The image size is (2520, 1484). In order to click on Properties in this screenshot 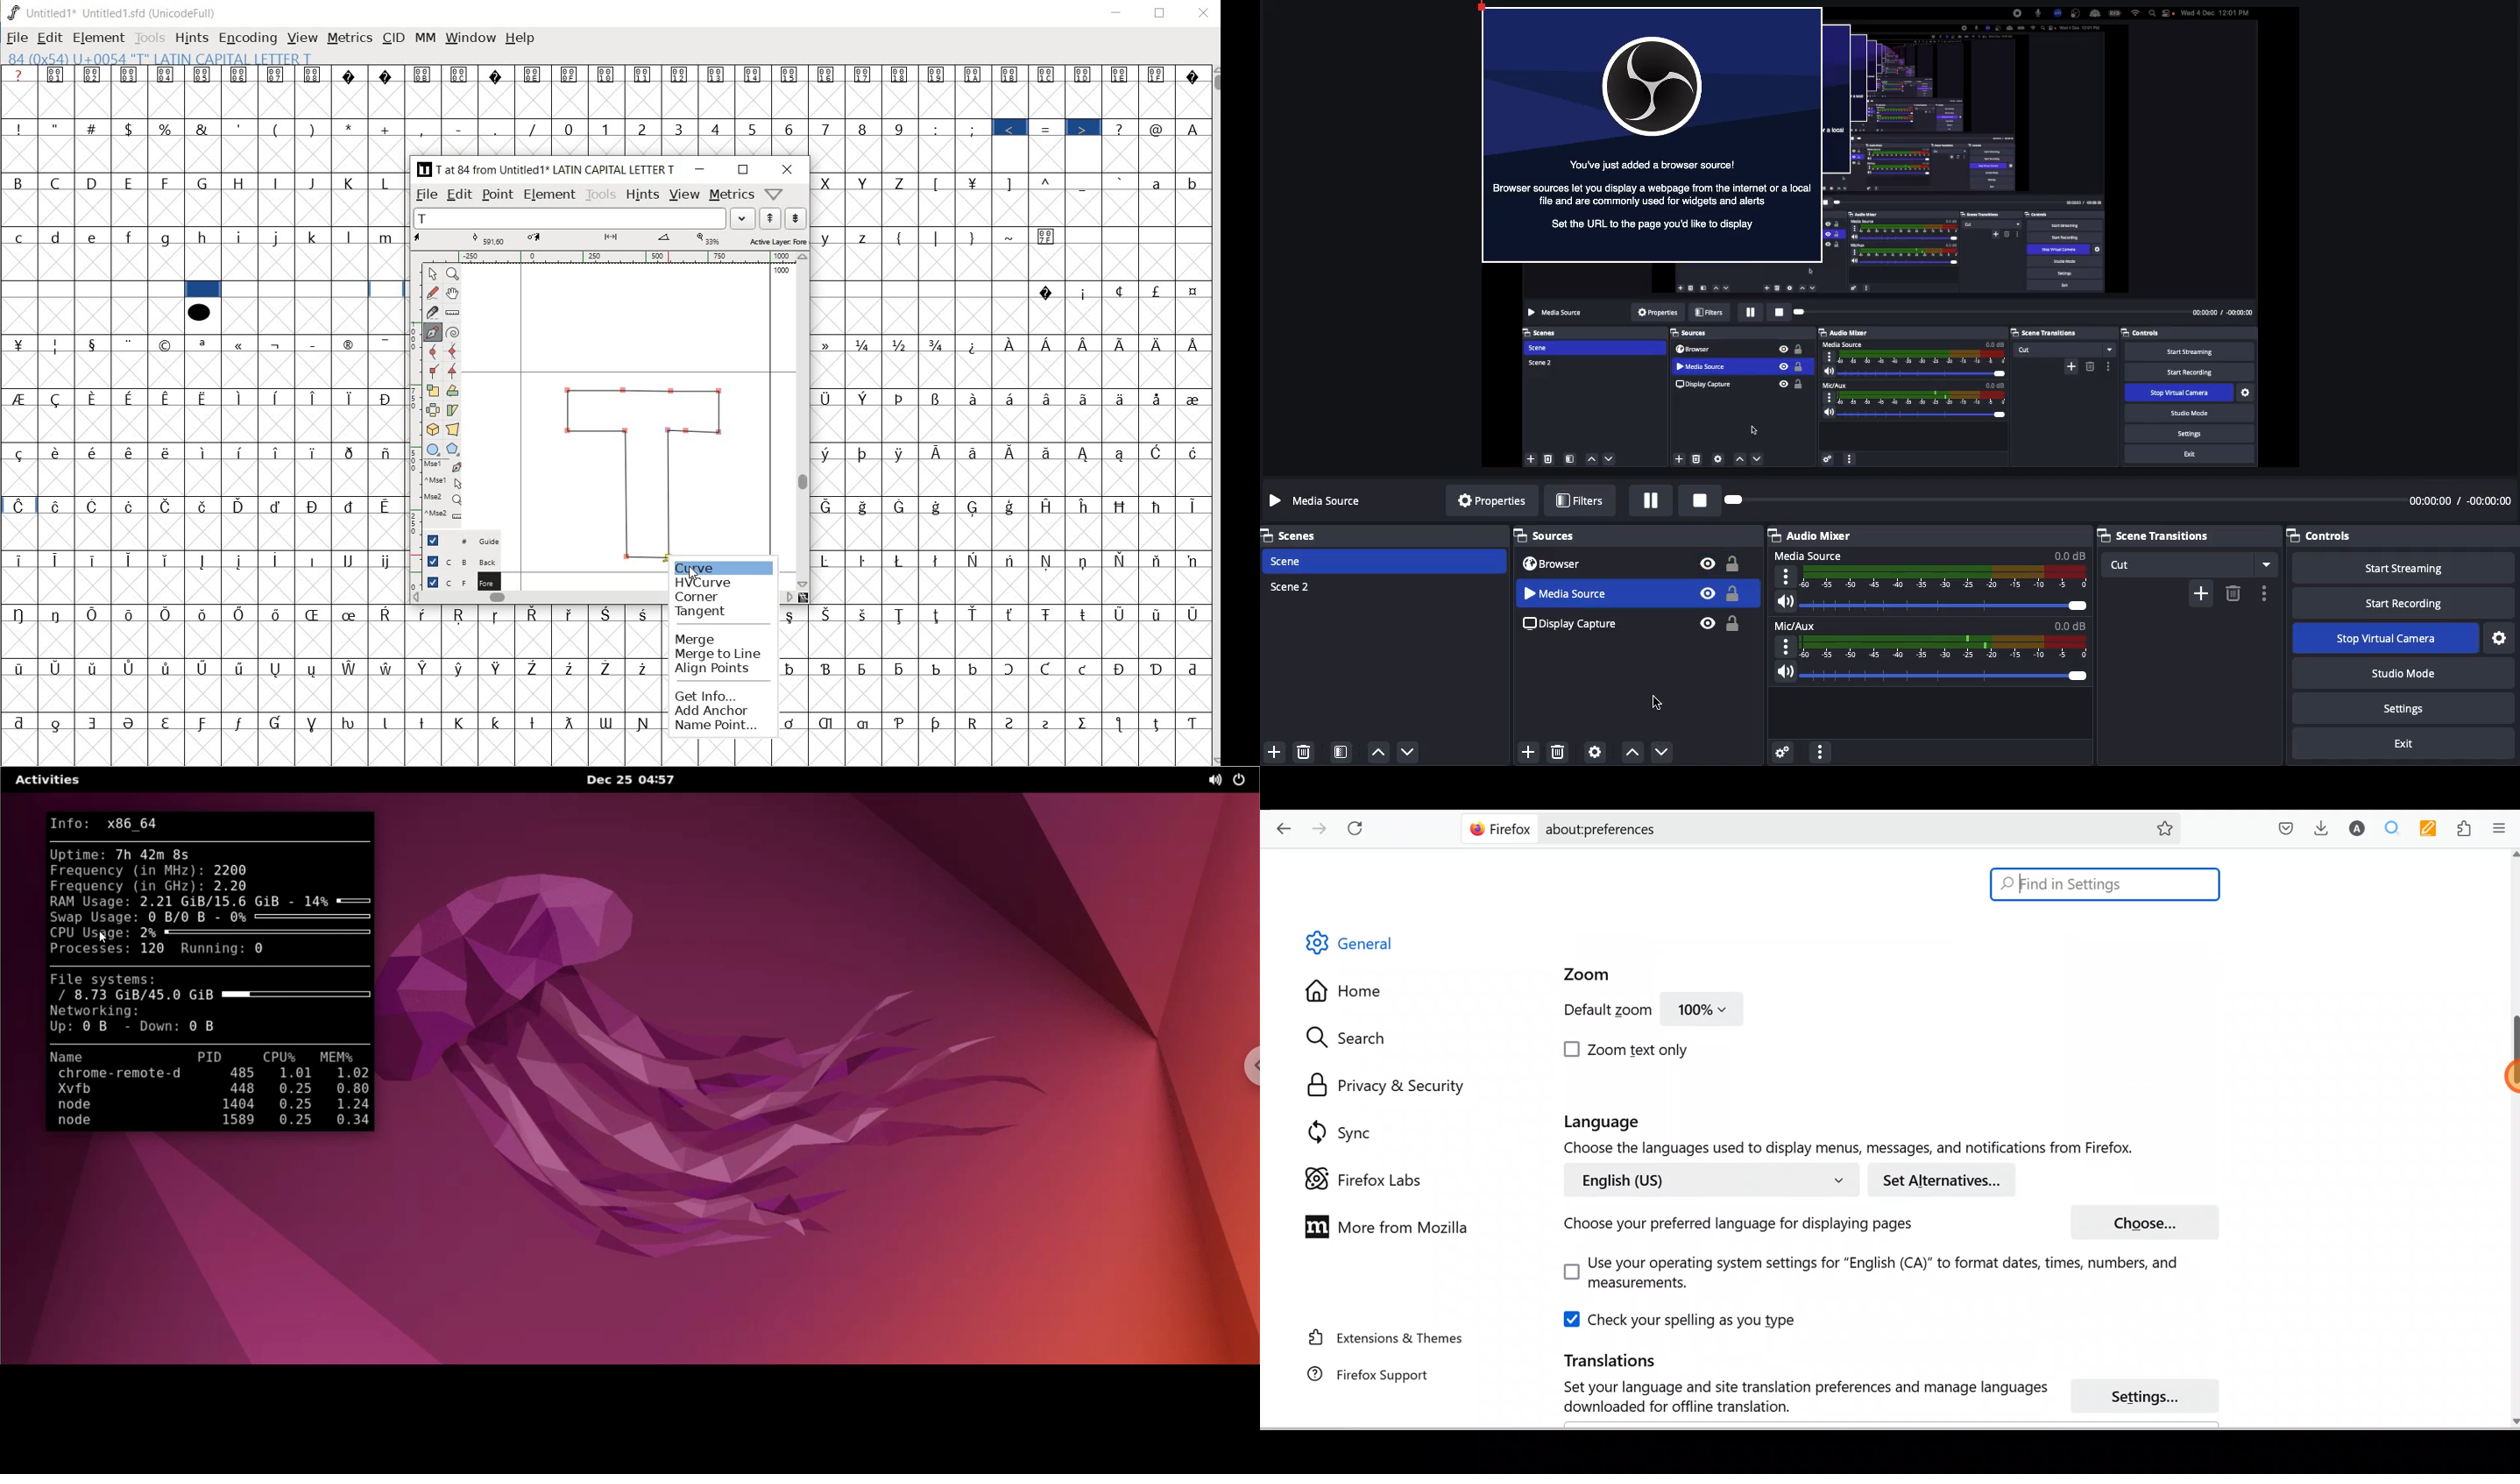, I will do `click(1490, 499)`.